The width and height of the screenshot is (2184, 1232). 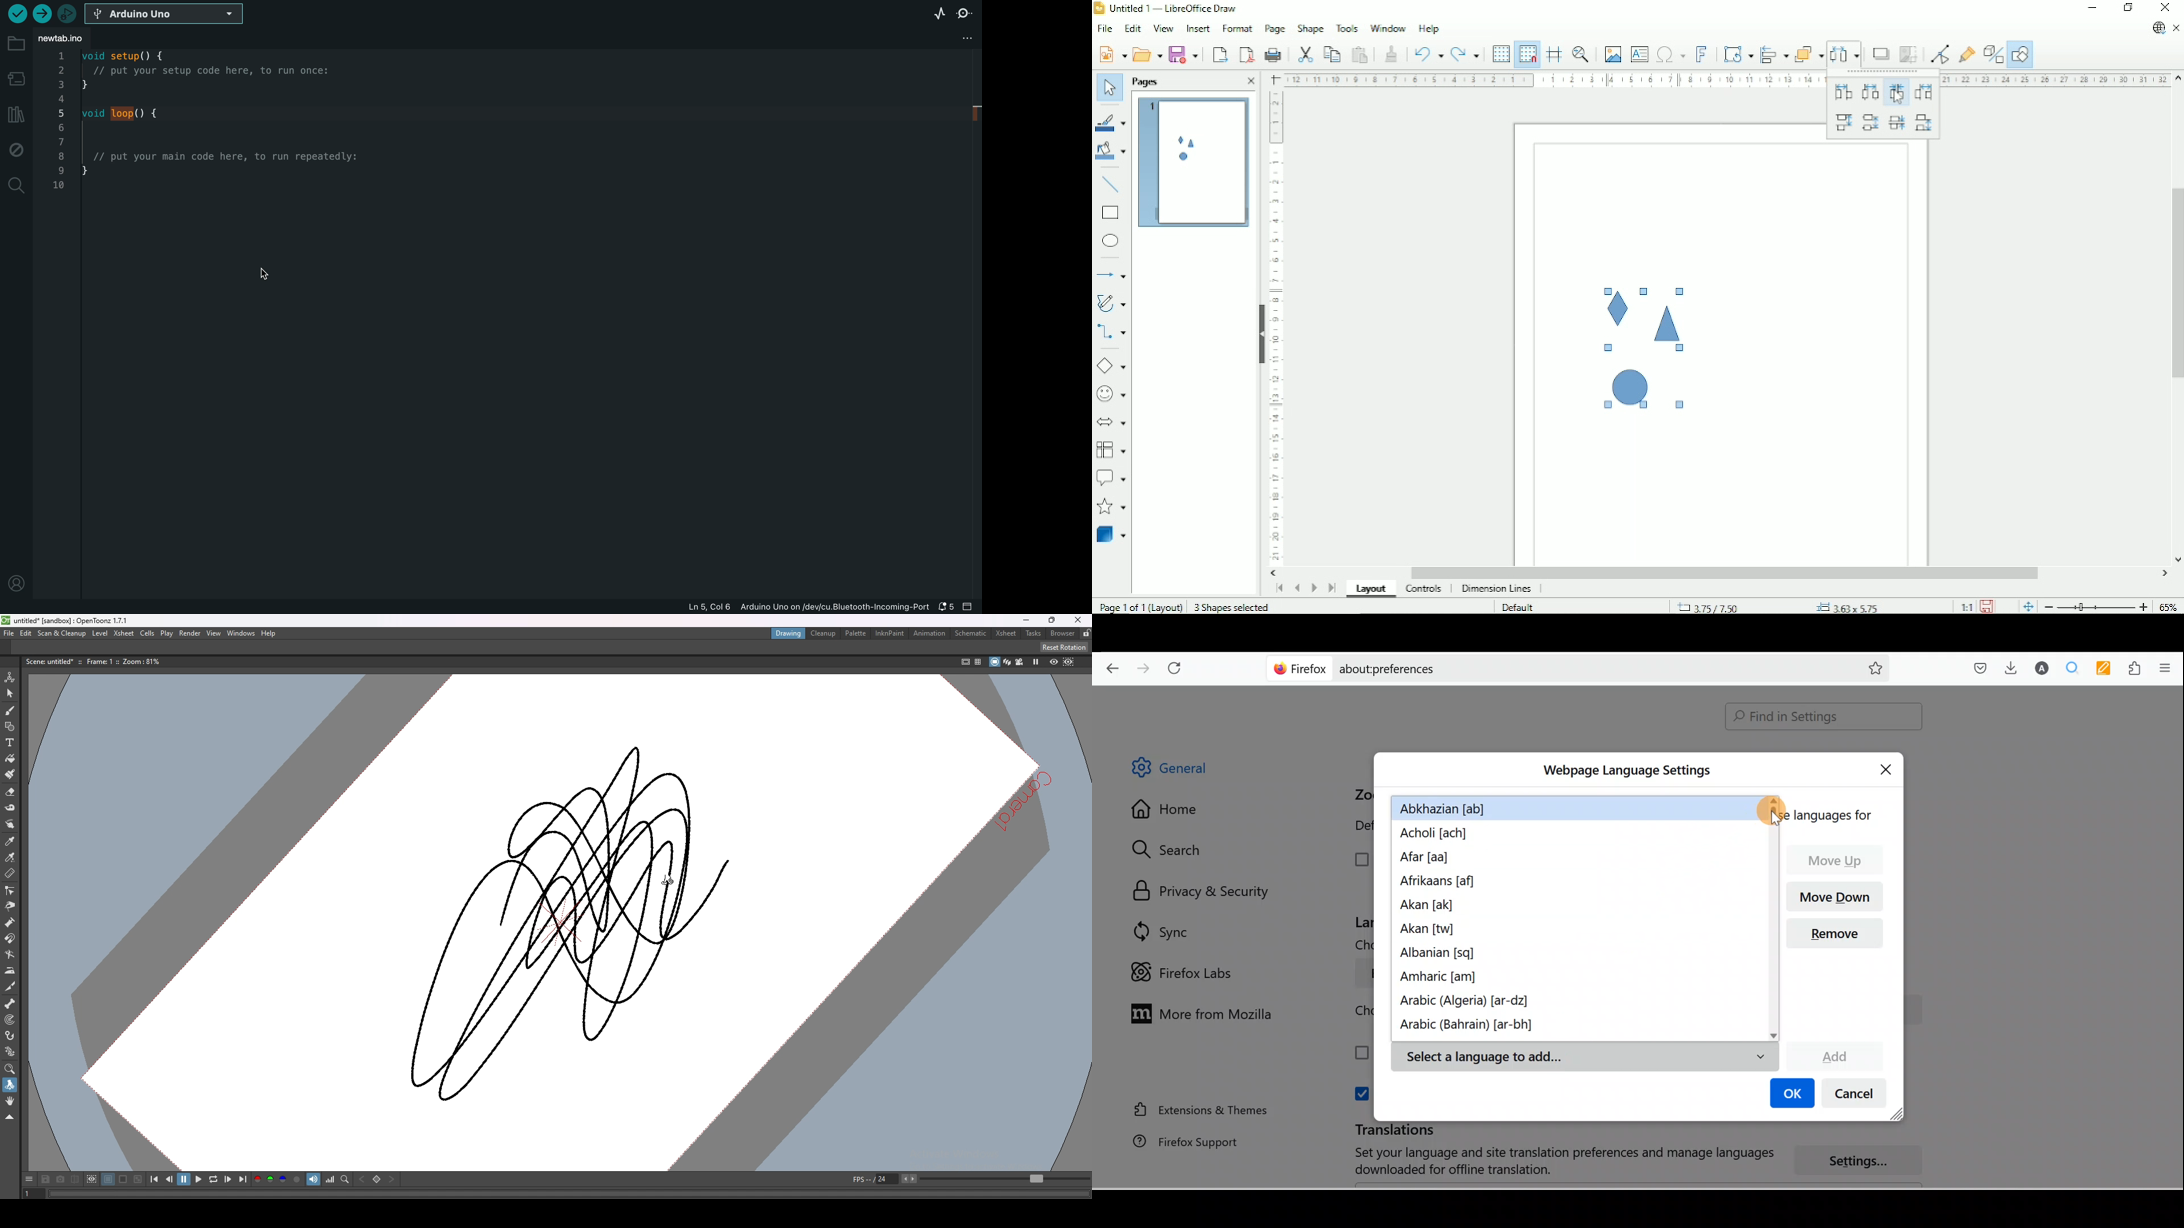 What do you see at coordinates (1111, 303) in the screenshot?
I see `Curves and polygons` at bounding box center [1111, 303].